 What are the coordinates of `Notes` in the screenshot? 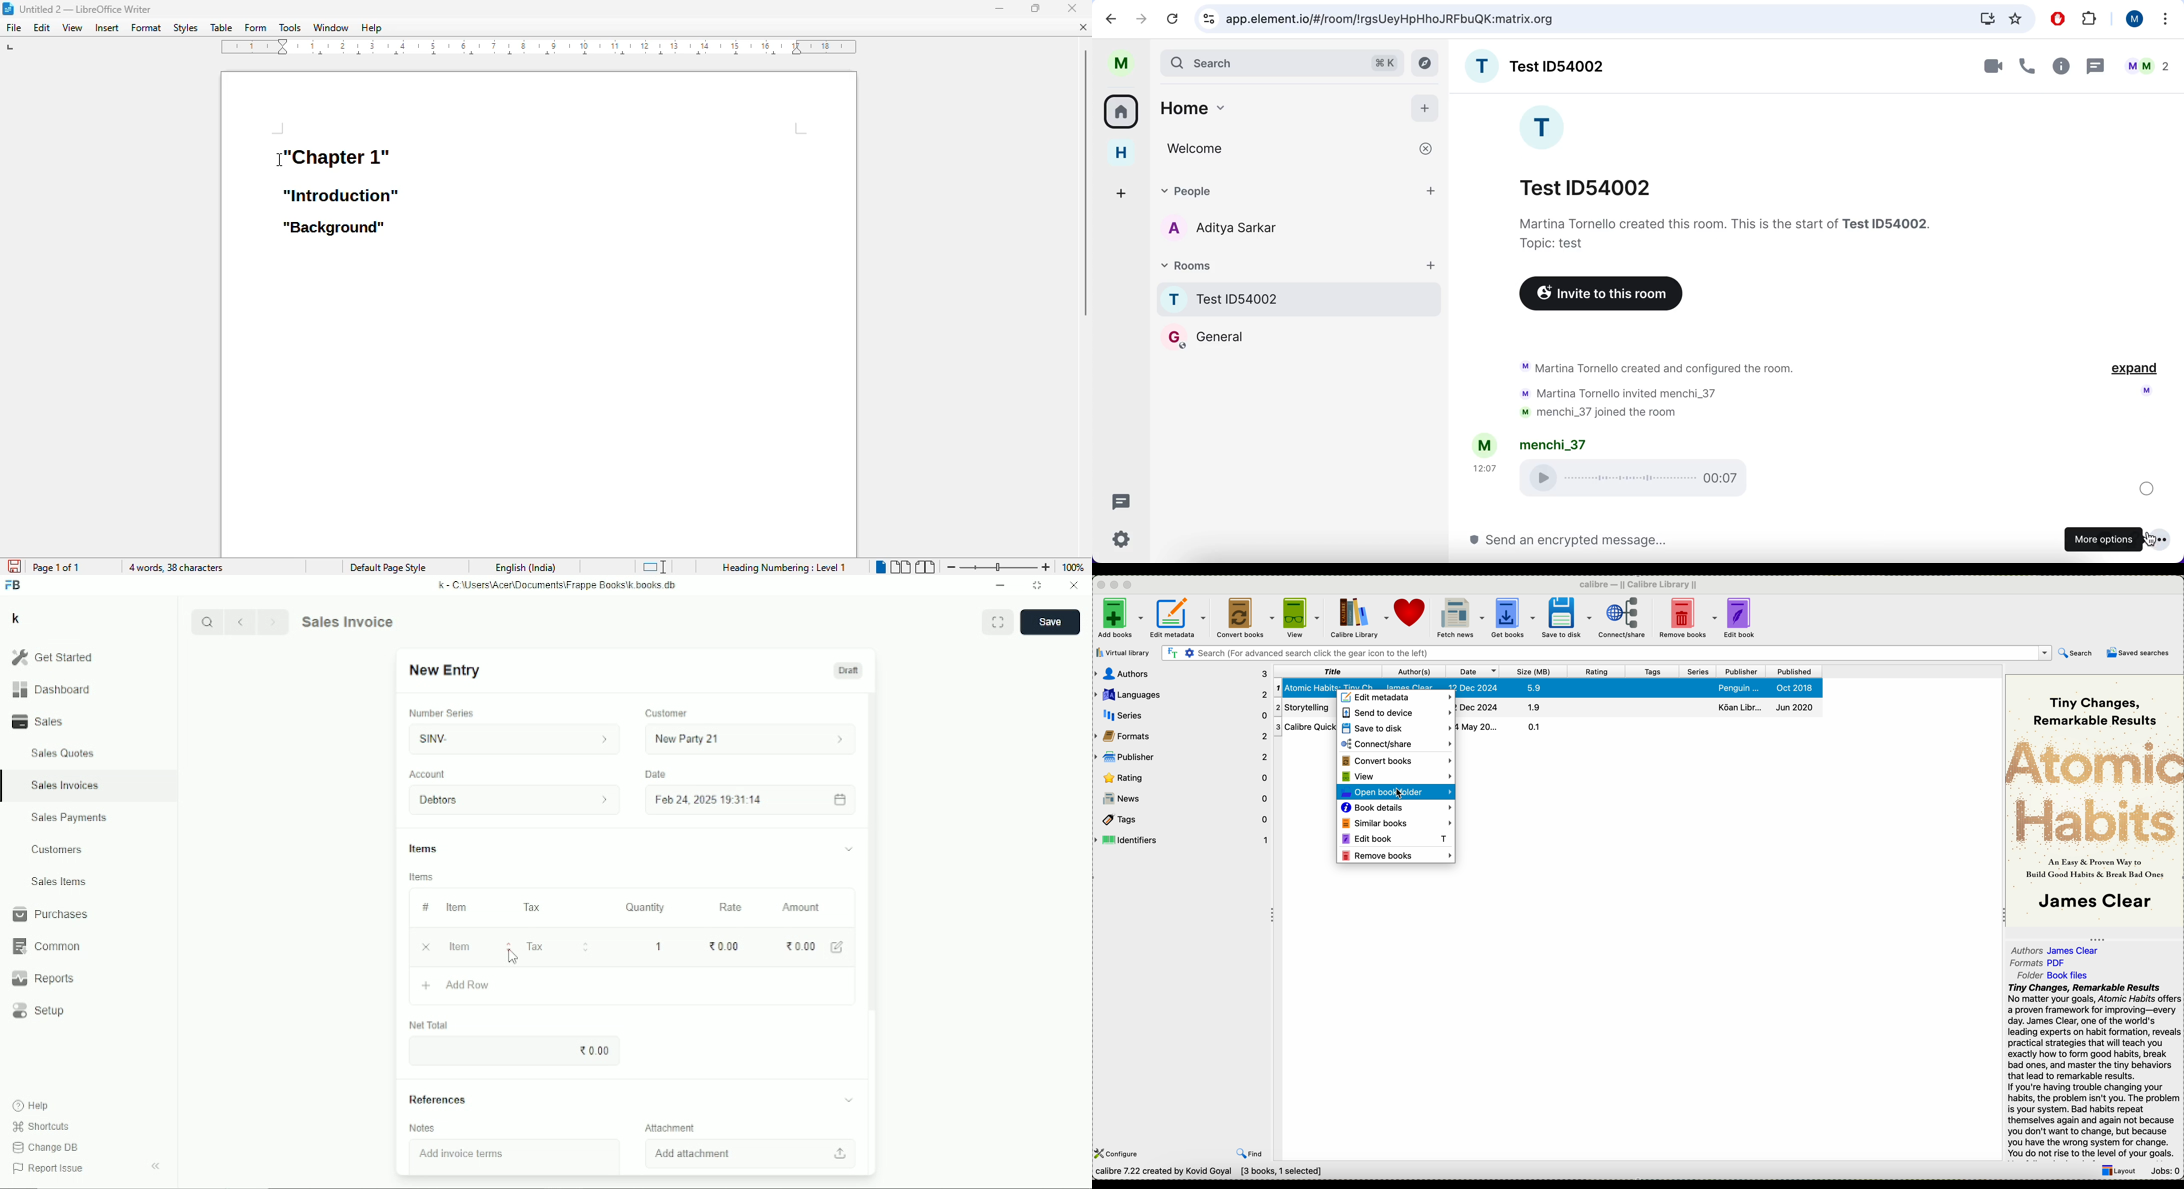 It's located at (423, 1128).